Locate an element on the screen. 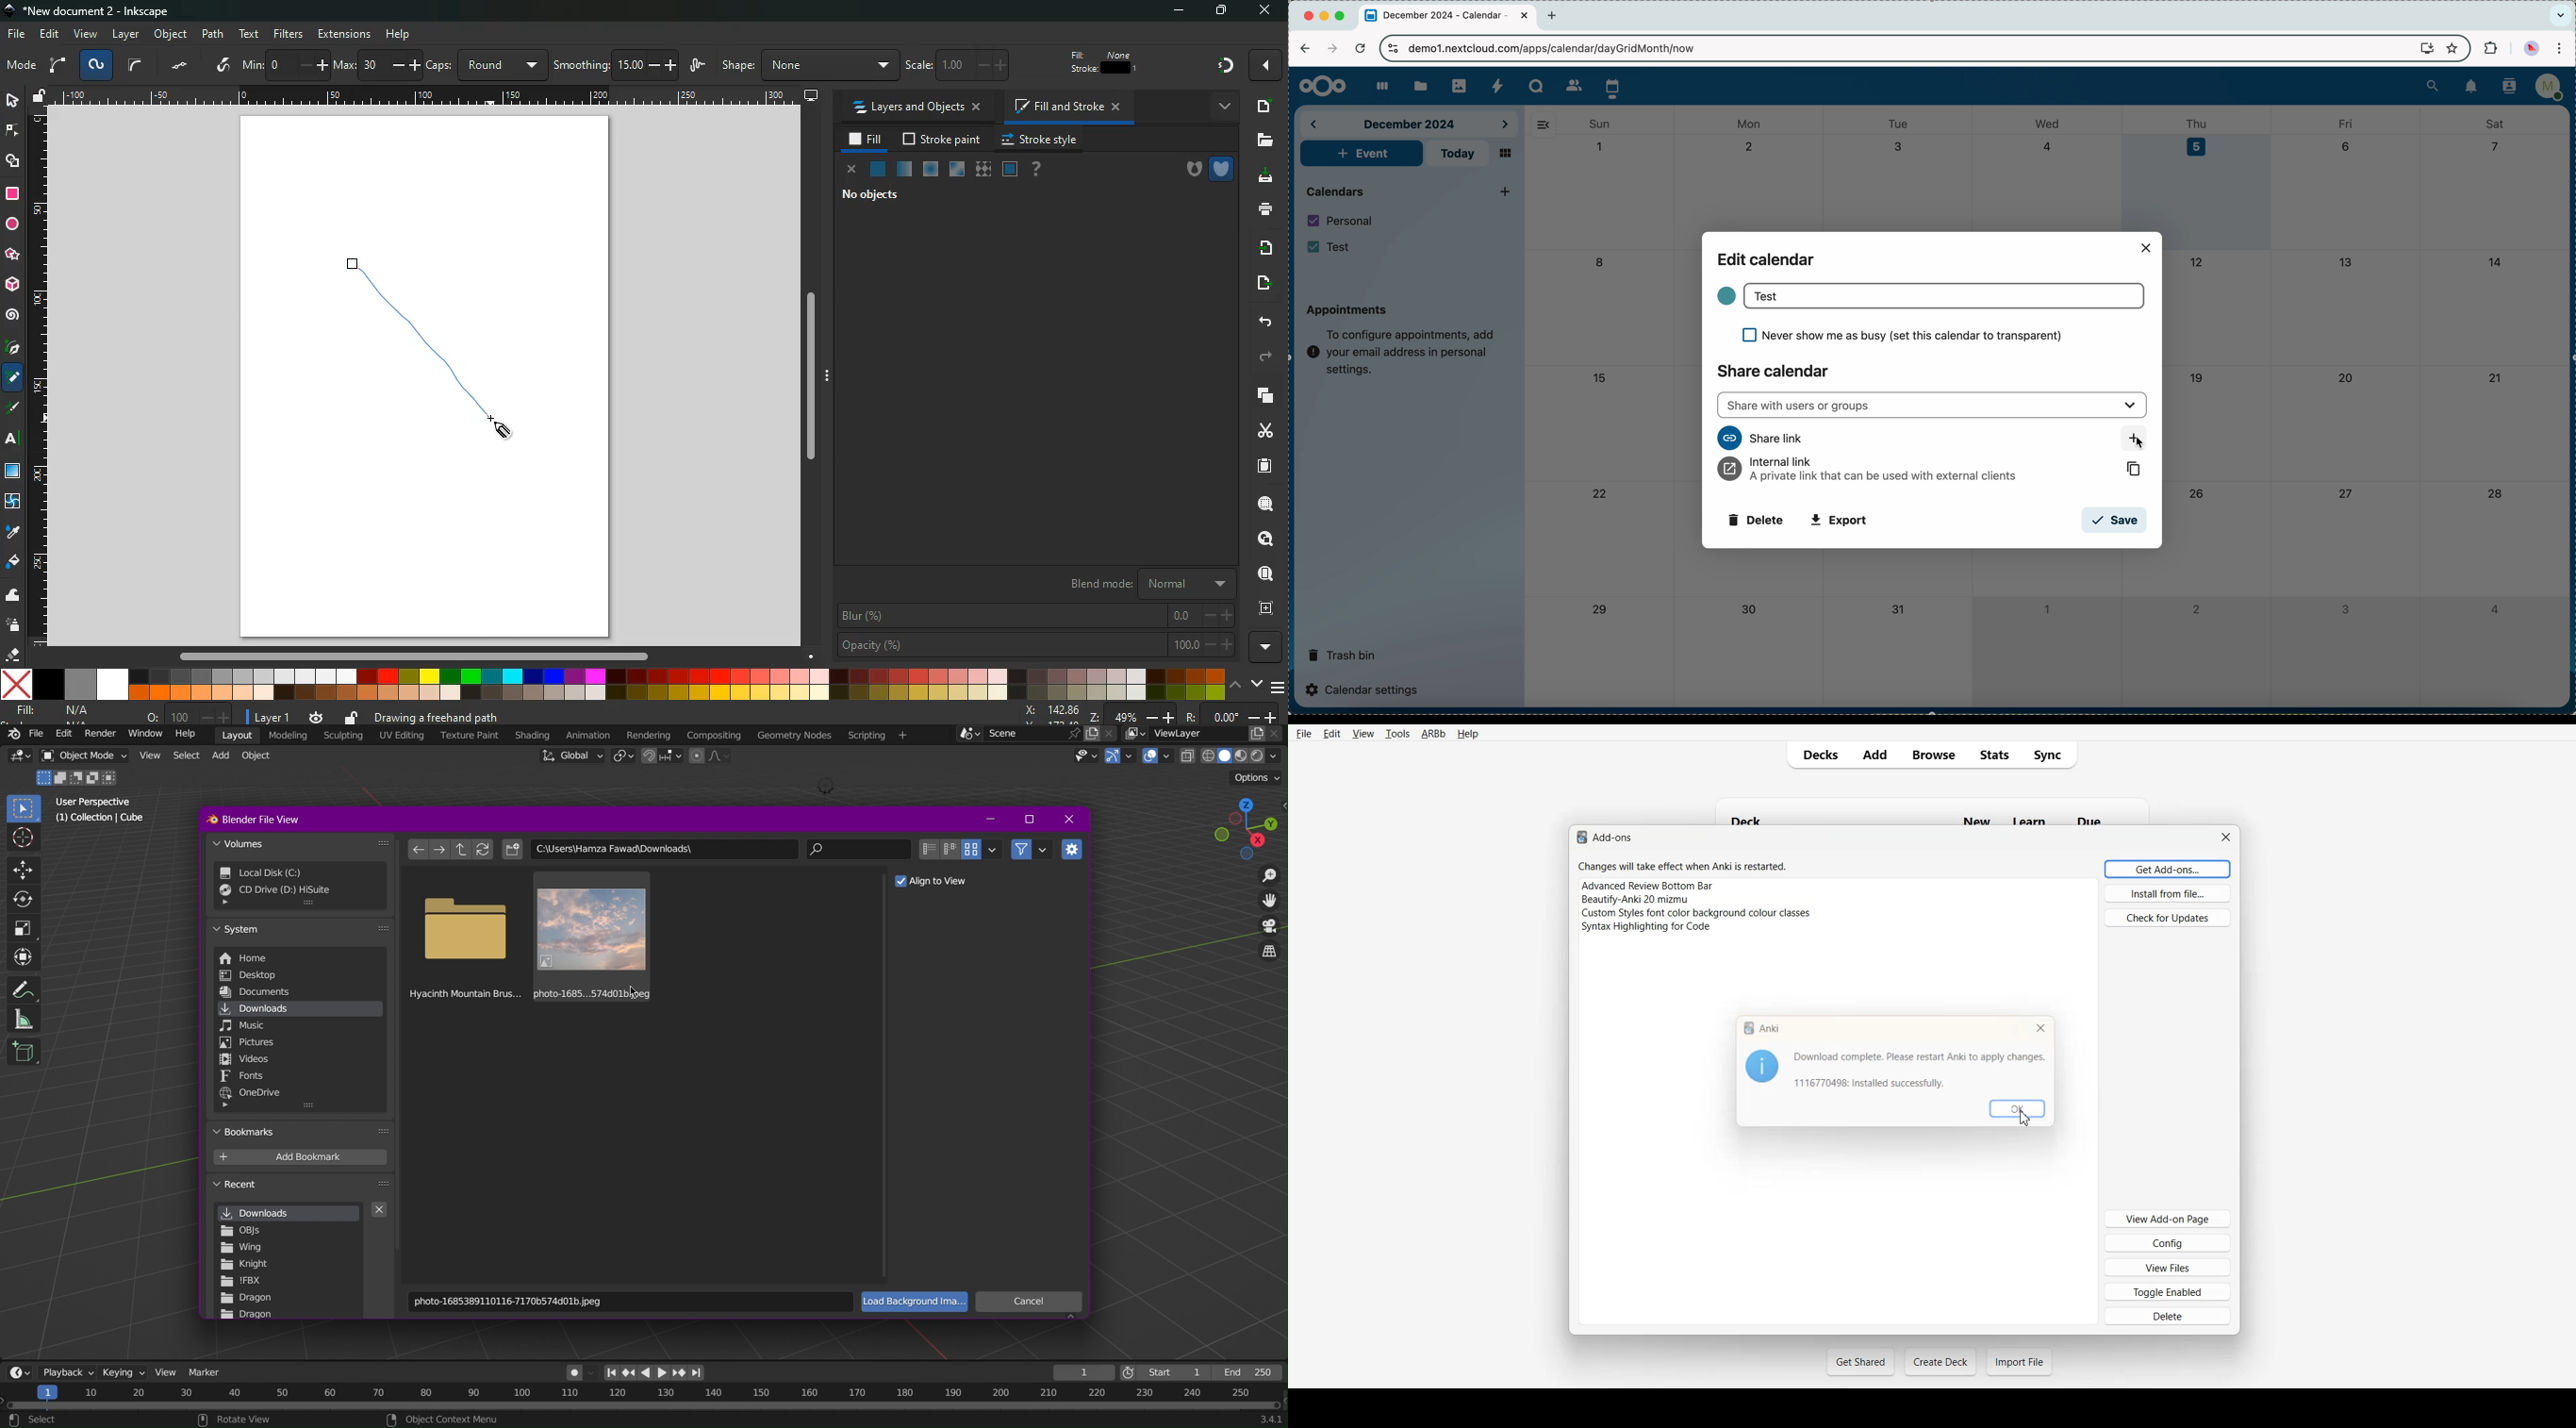  tools is located at coordinates (1397, 733).